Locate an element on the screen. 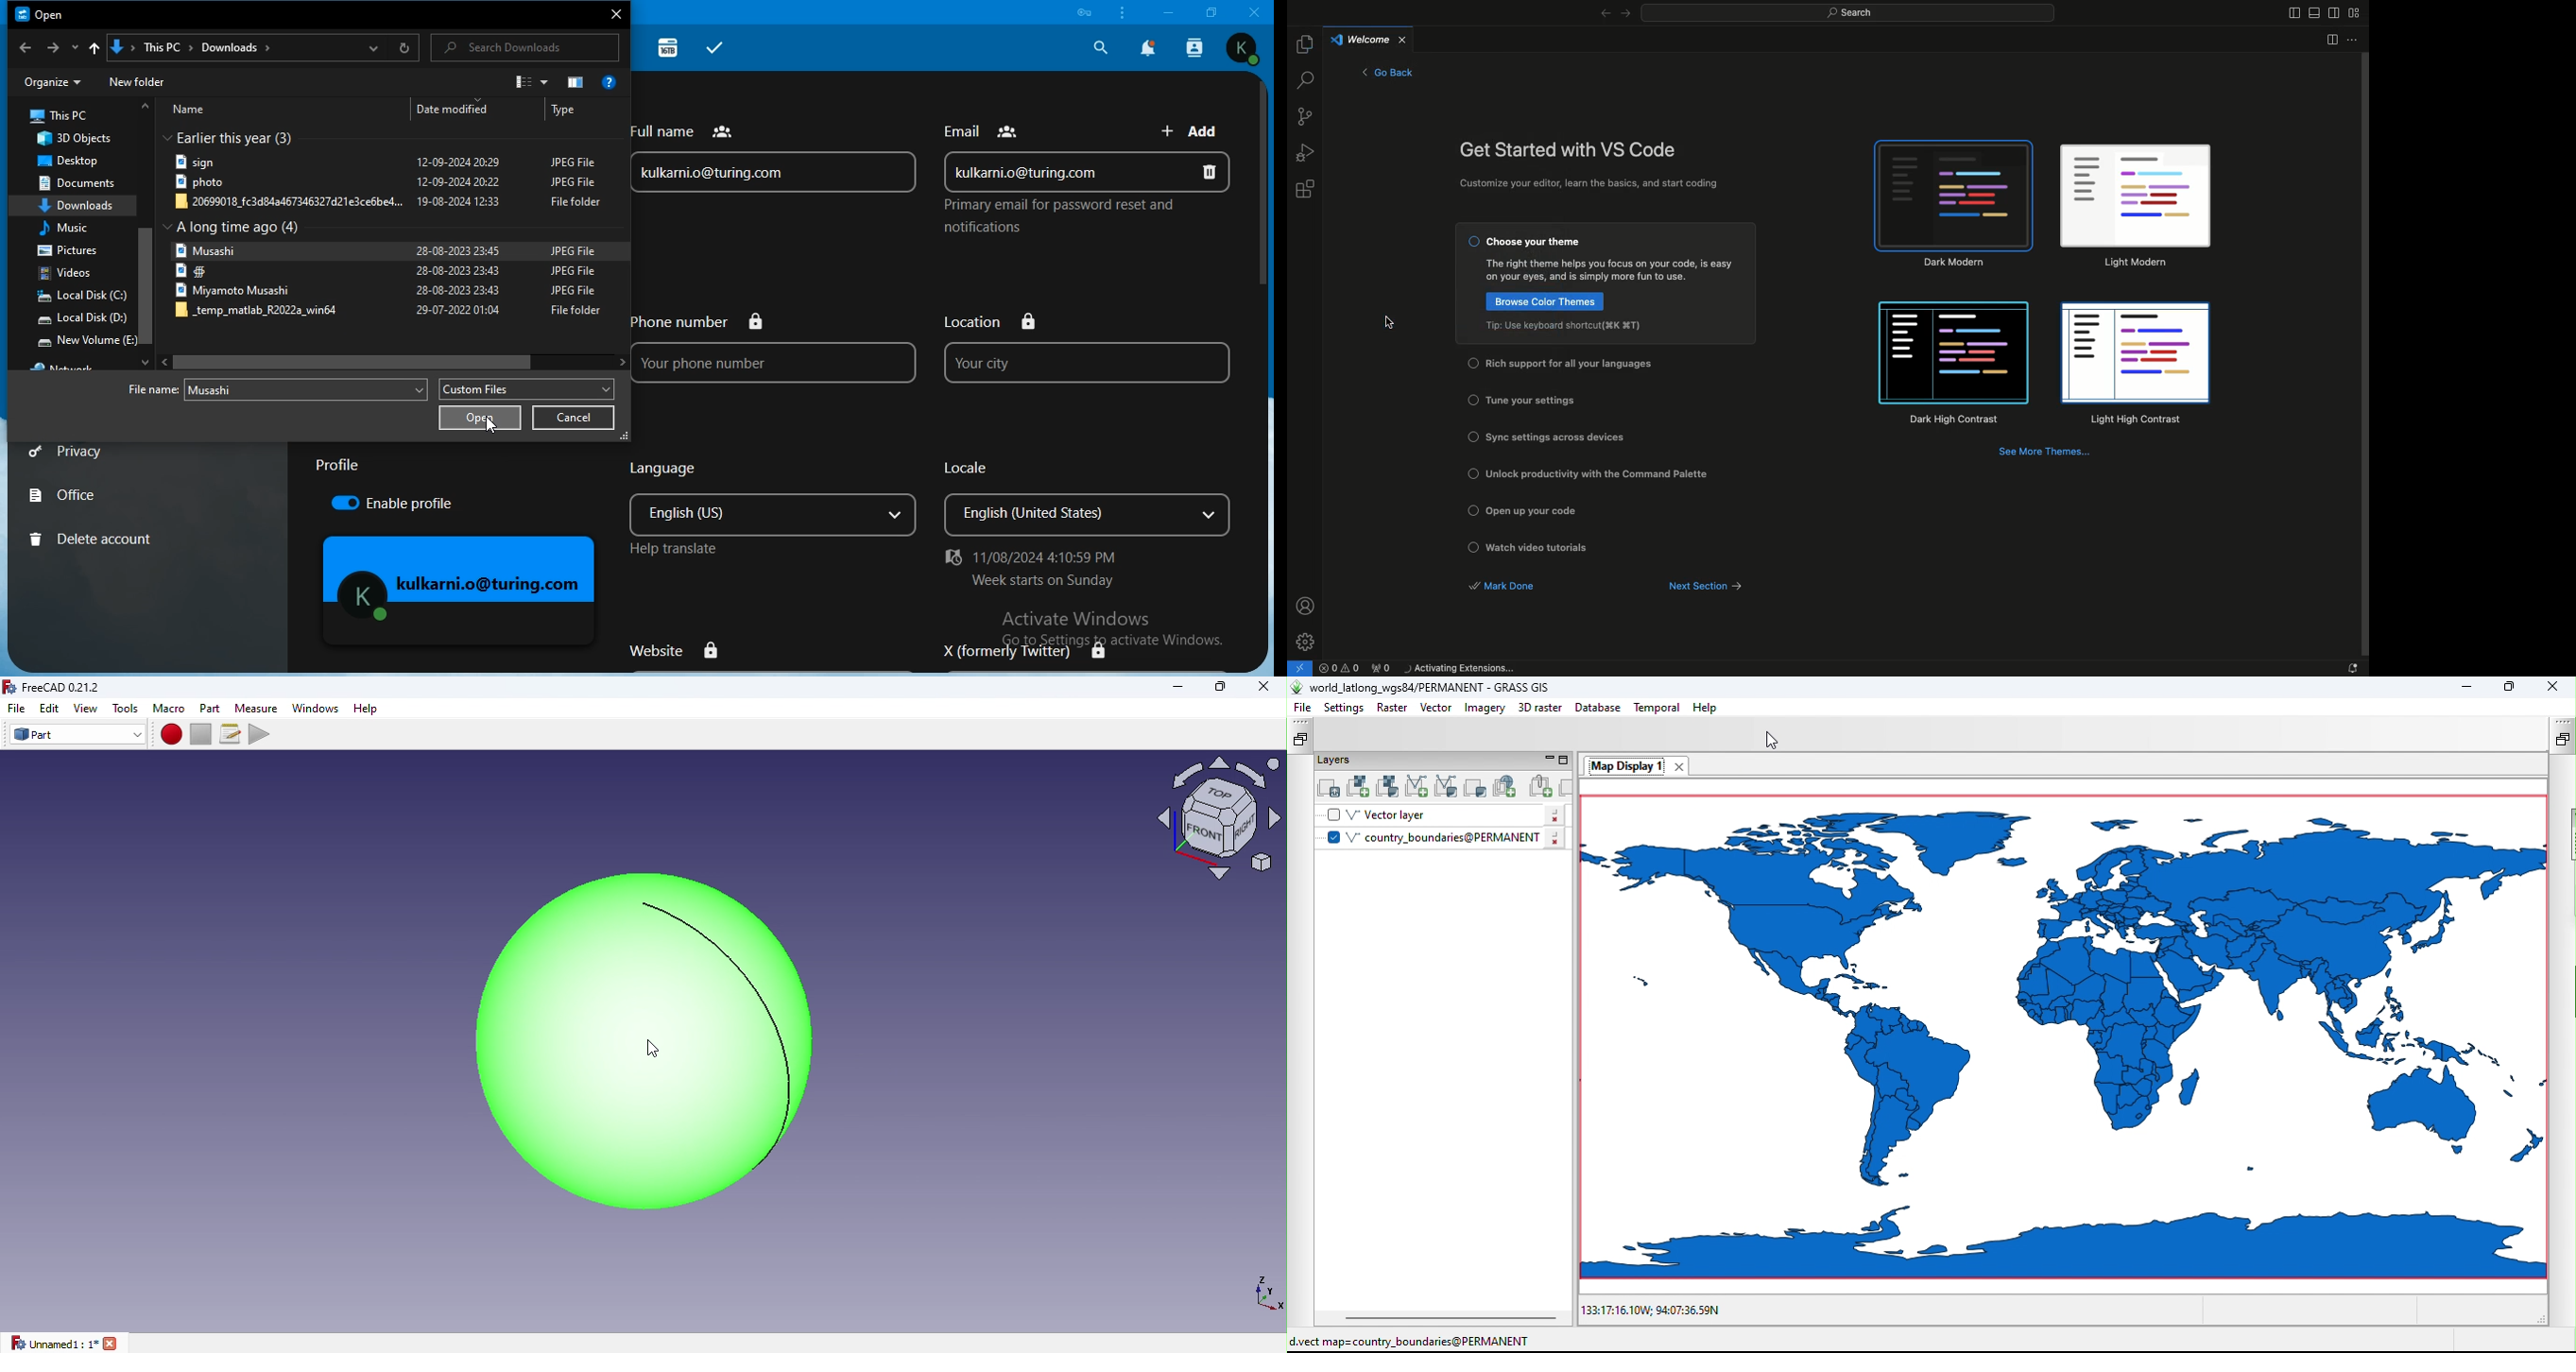 This screenshot has height=1372, width=2576. website is located at coordinates (683, 649).